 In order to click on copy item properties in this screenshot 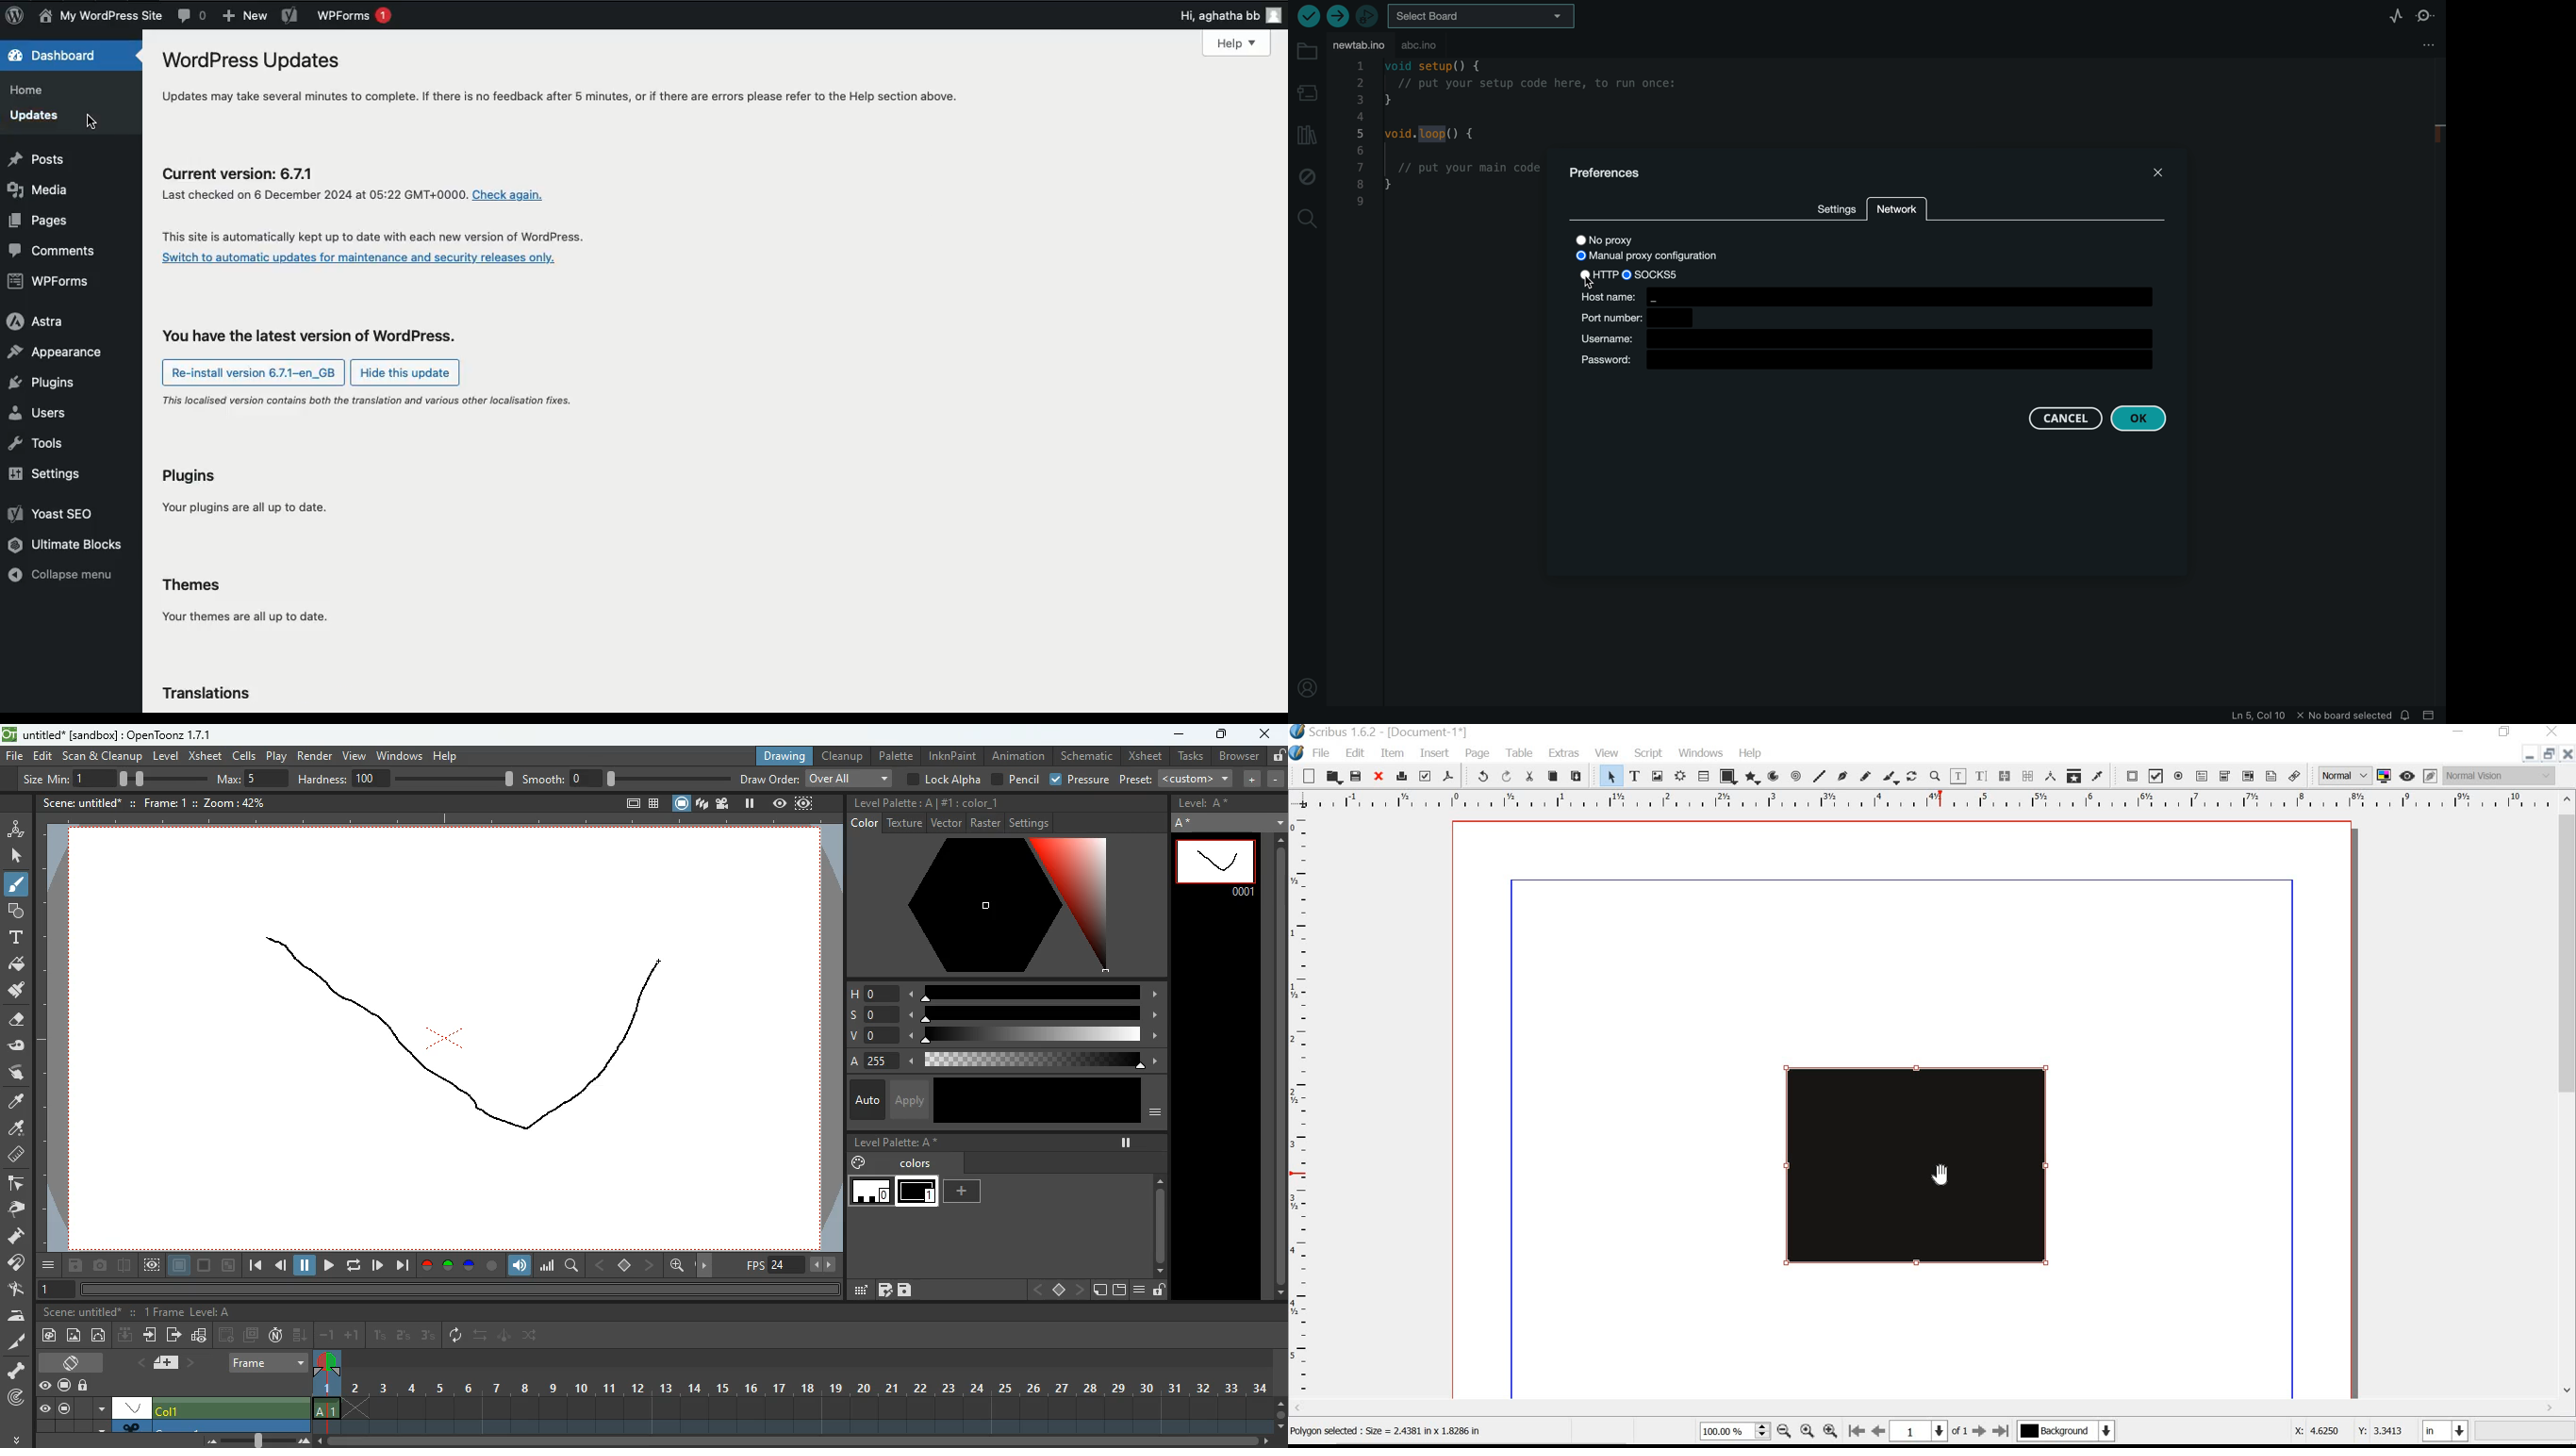, I will do `click(2074, 774)`.